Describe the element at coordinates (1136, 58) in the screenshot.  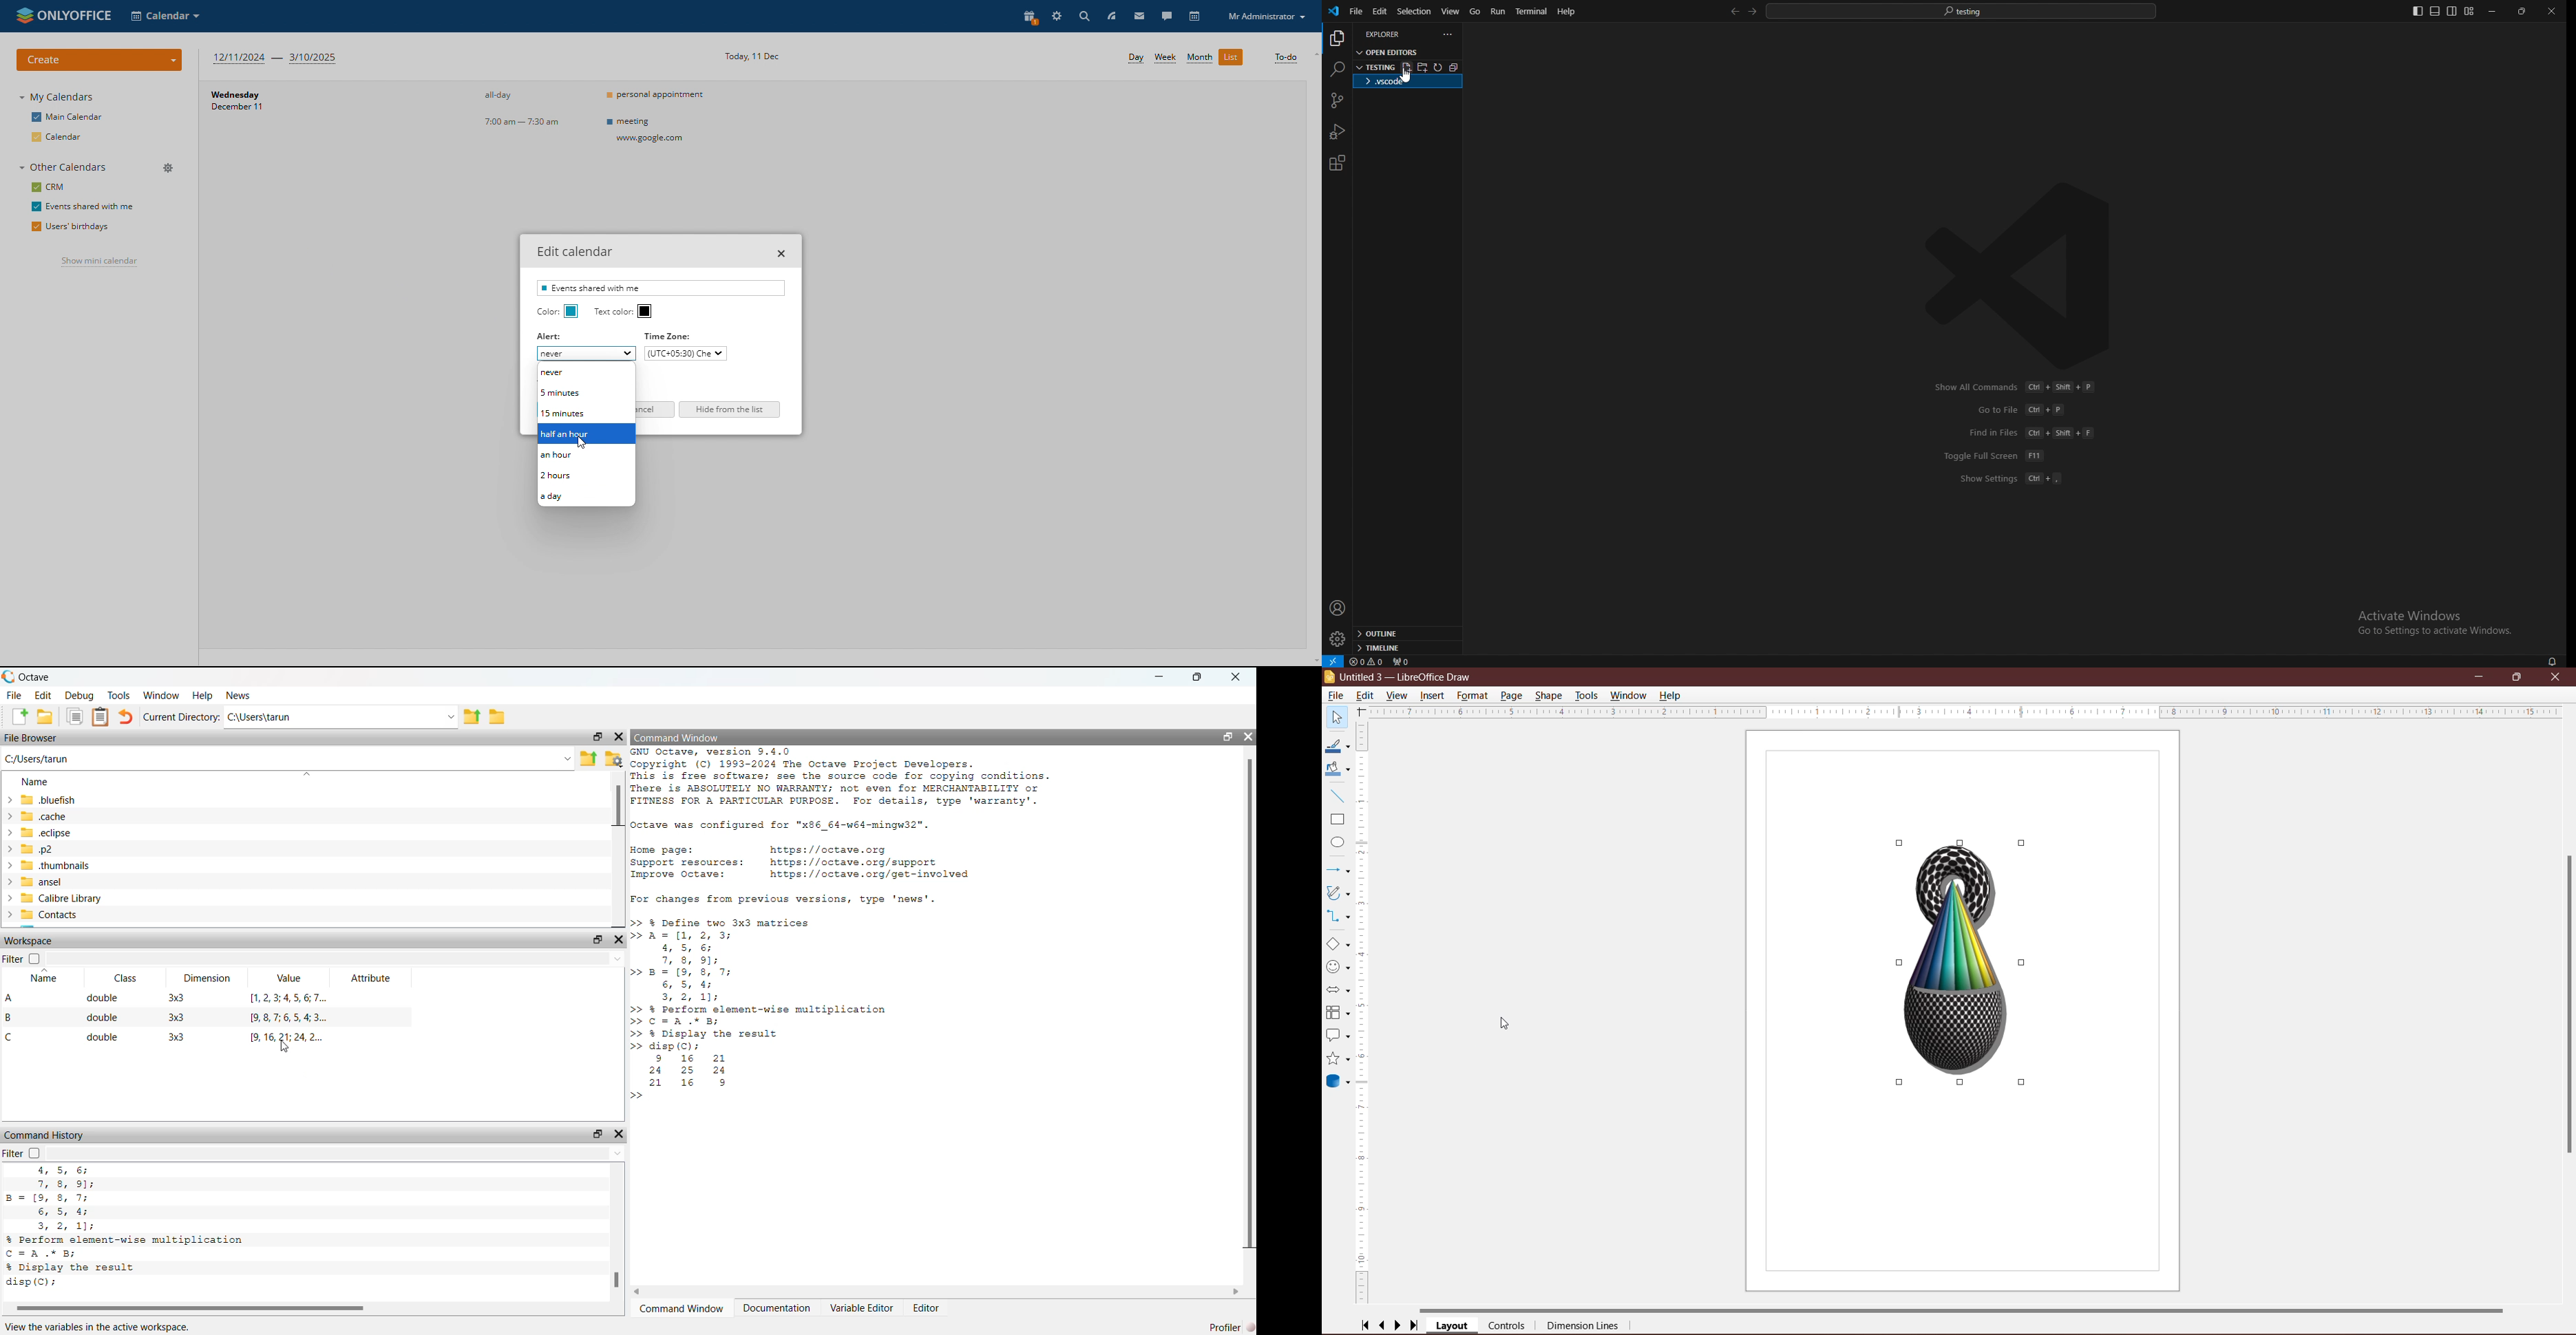
I see `day view` at that location.